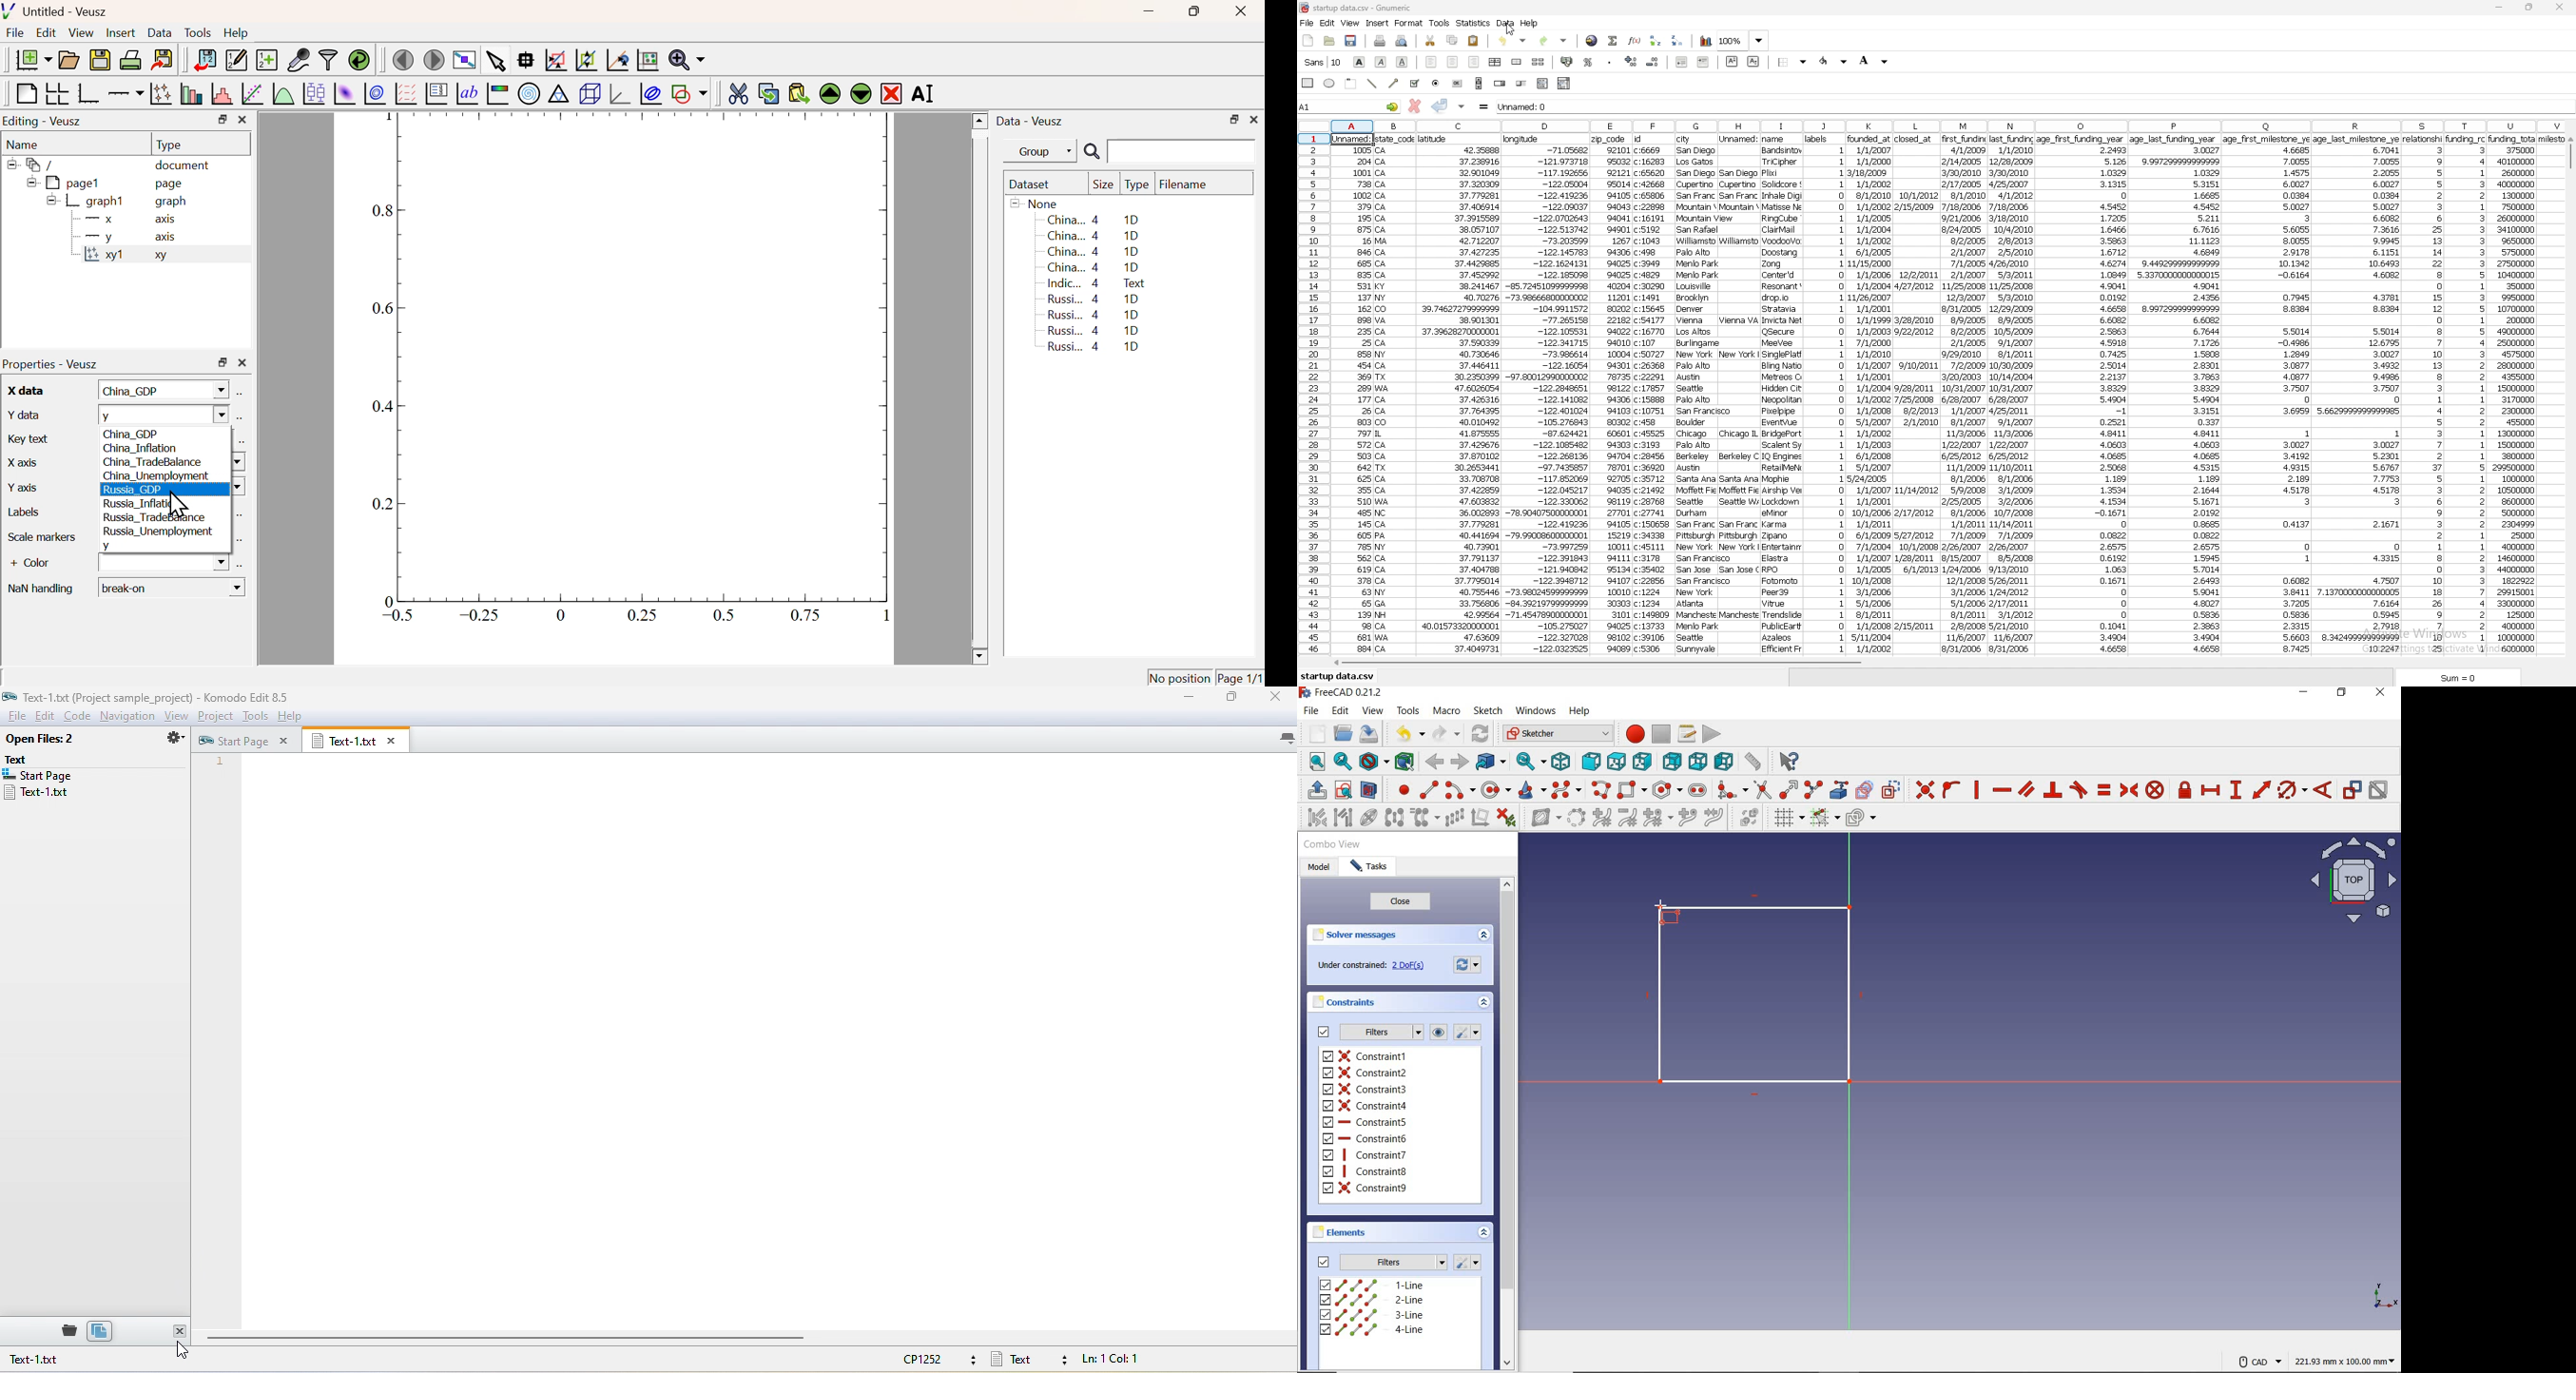 The image size is (2576, 1400). Describe the element at coordinates (1500, 84) in the screenshot. I see `spin button` at that location.